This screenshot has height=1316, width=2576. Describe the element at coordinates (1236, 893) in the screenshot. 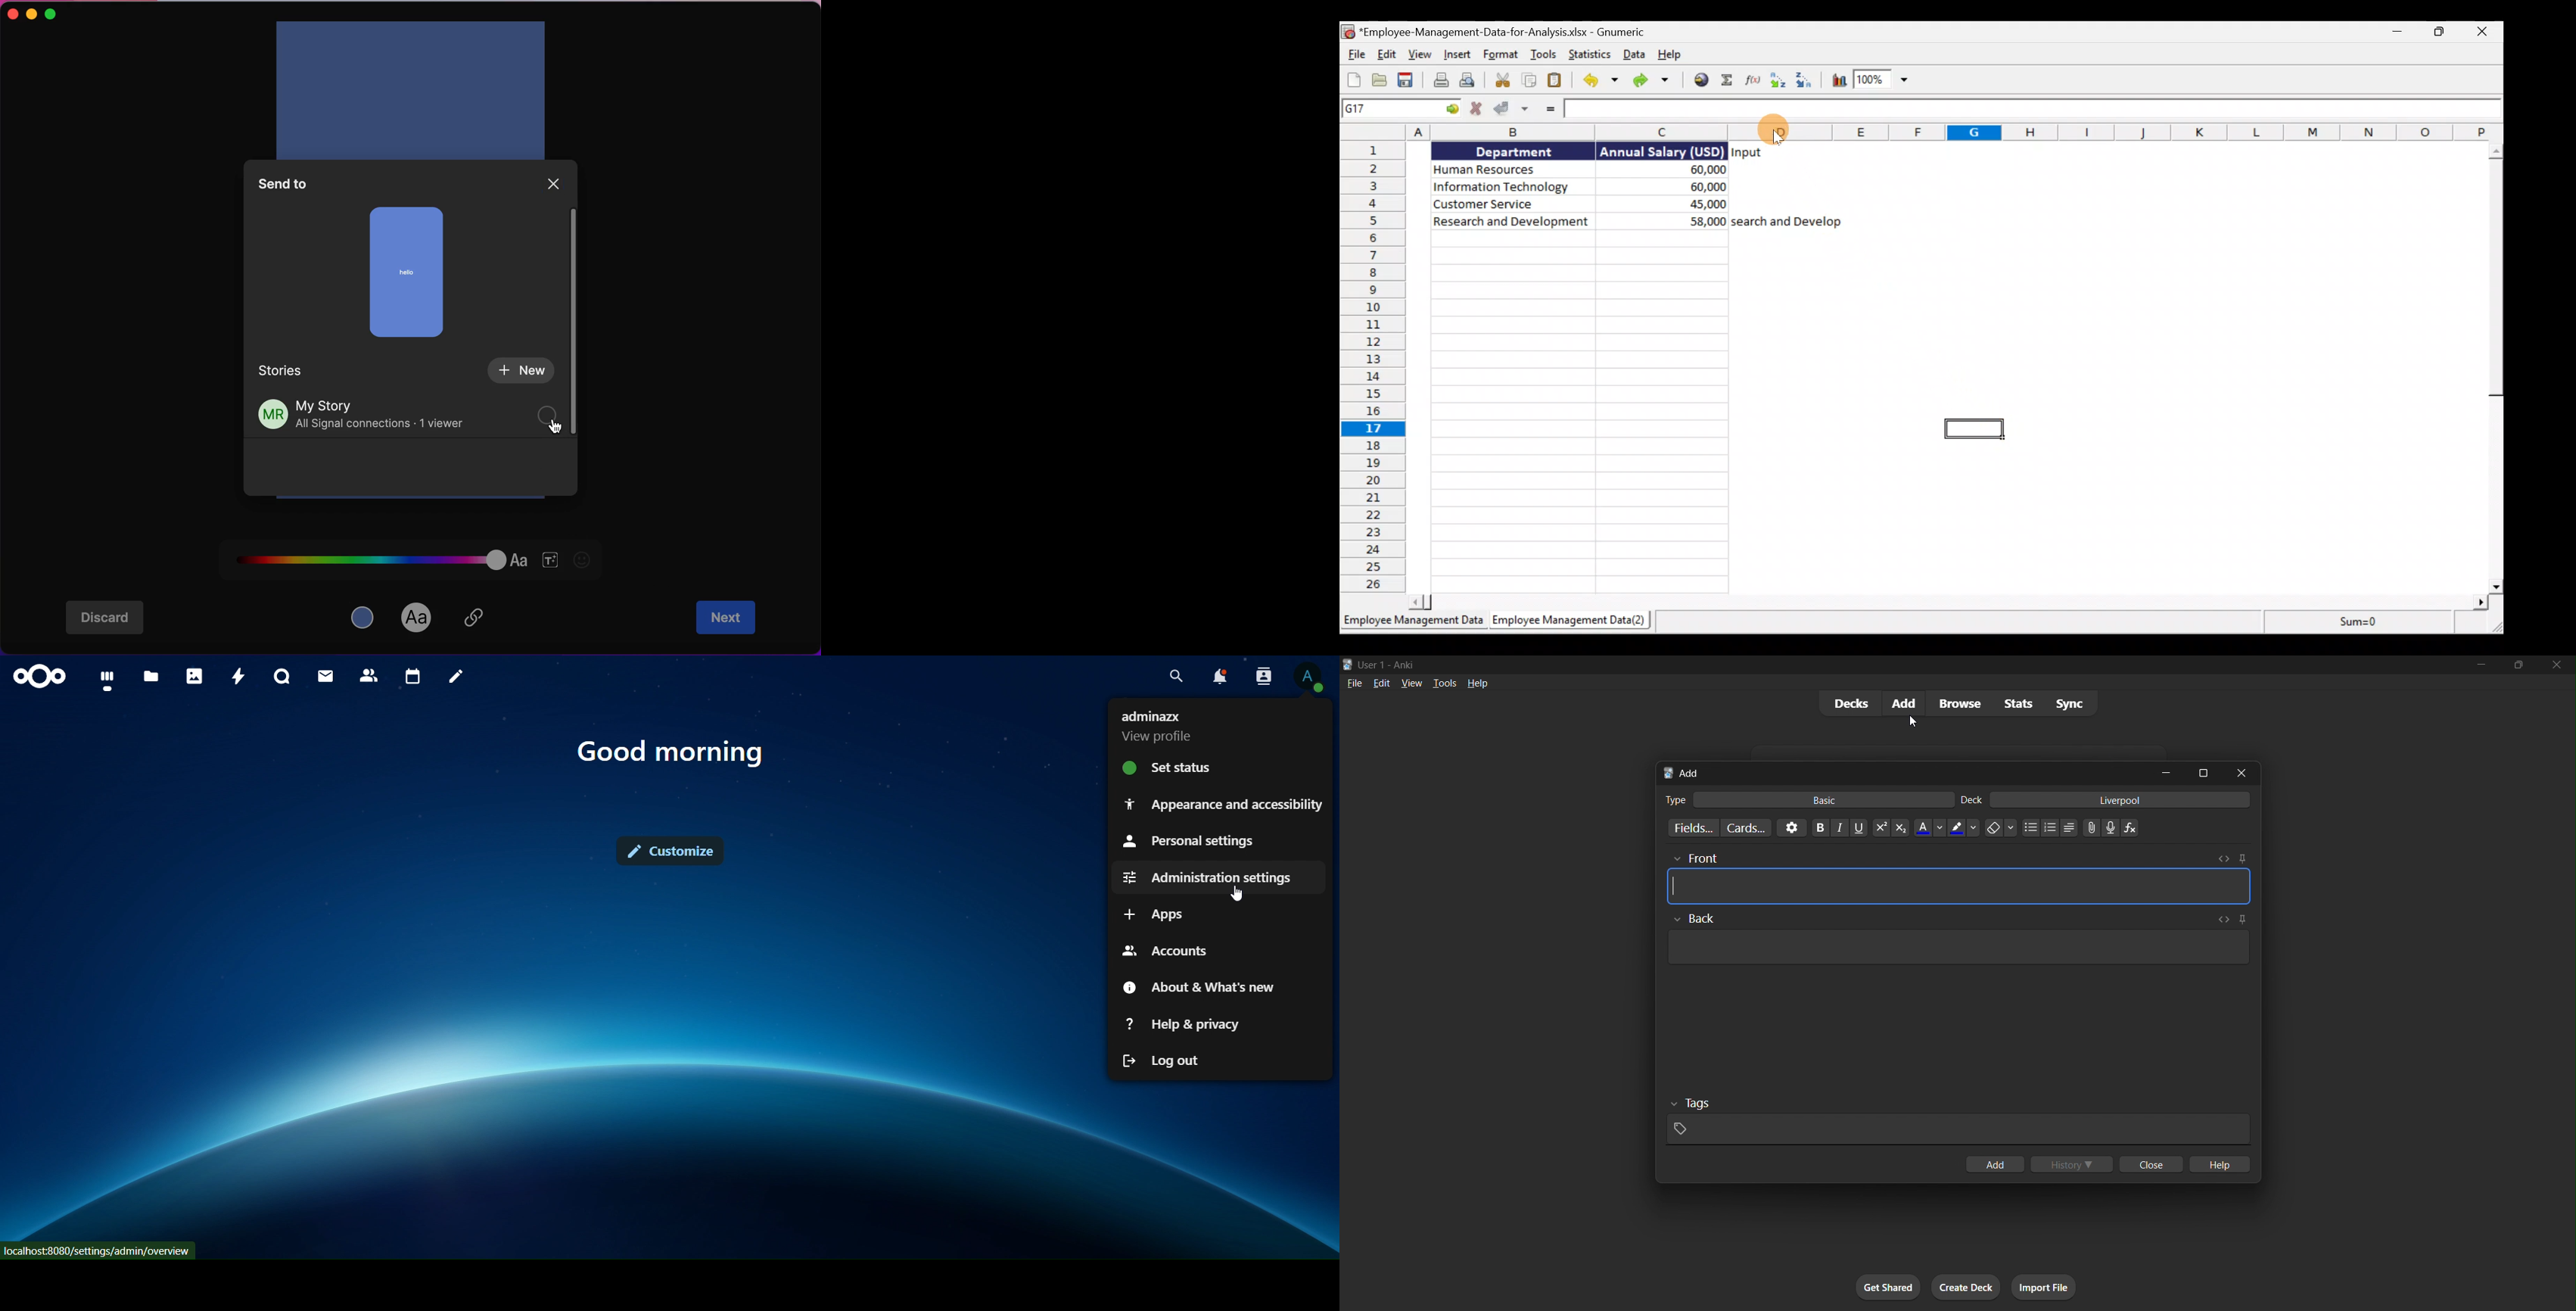

I see `cursor` at that location.